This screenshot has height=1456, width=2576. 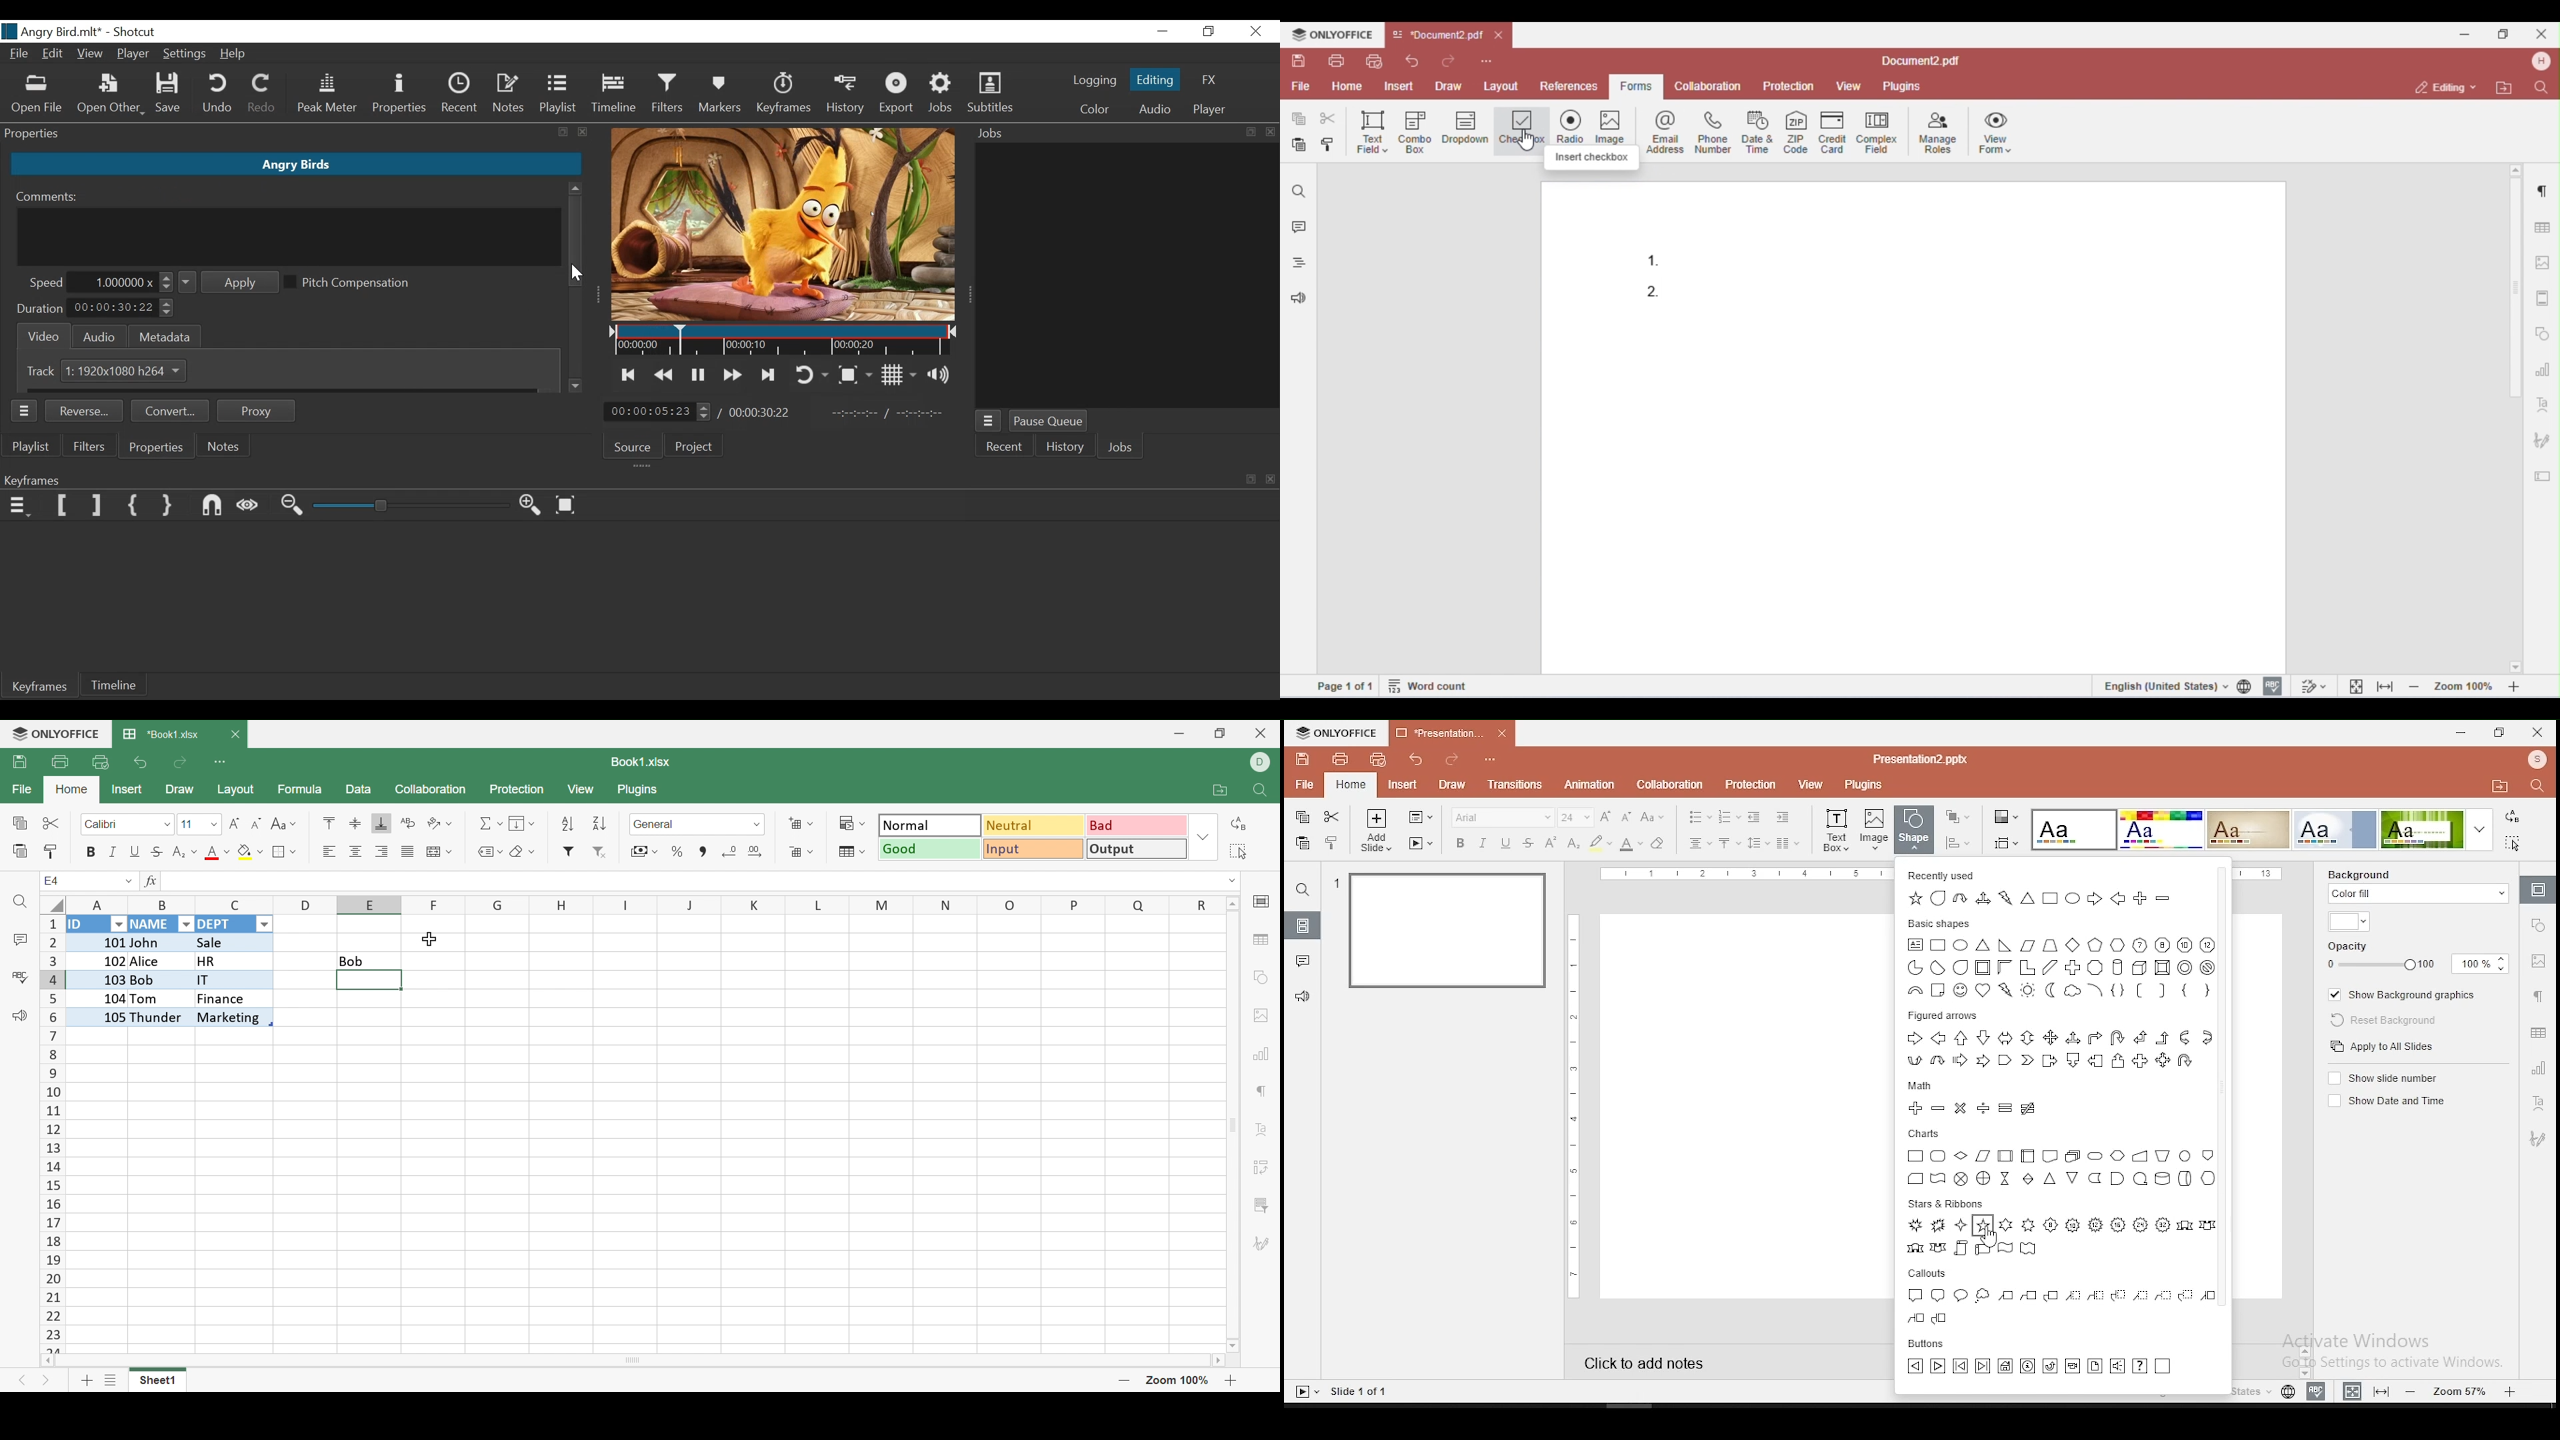 I want to click on underline, so click(x=1506, y=844).